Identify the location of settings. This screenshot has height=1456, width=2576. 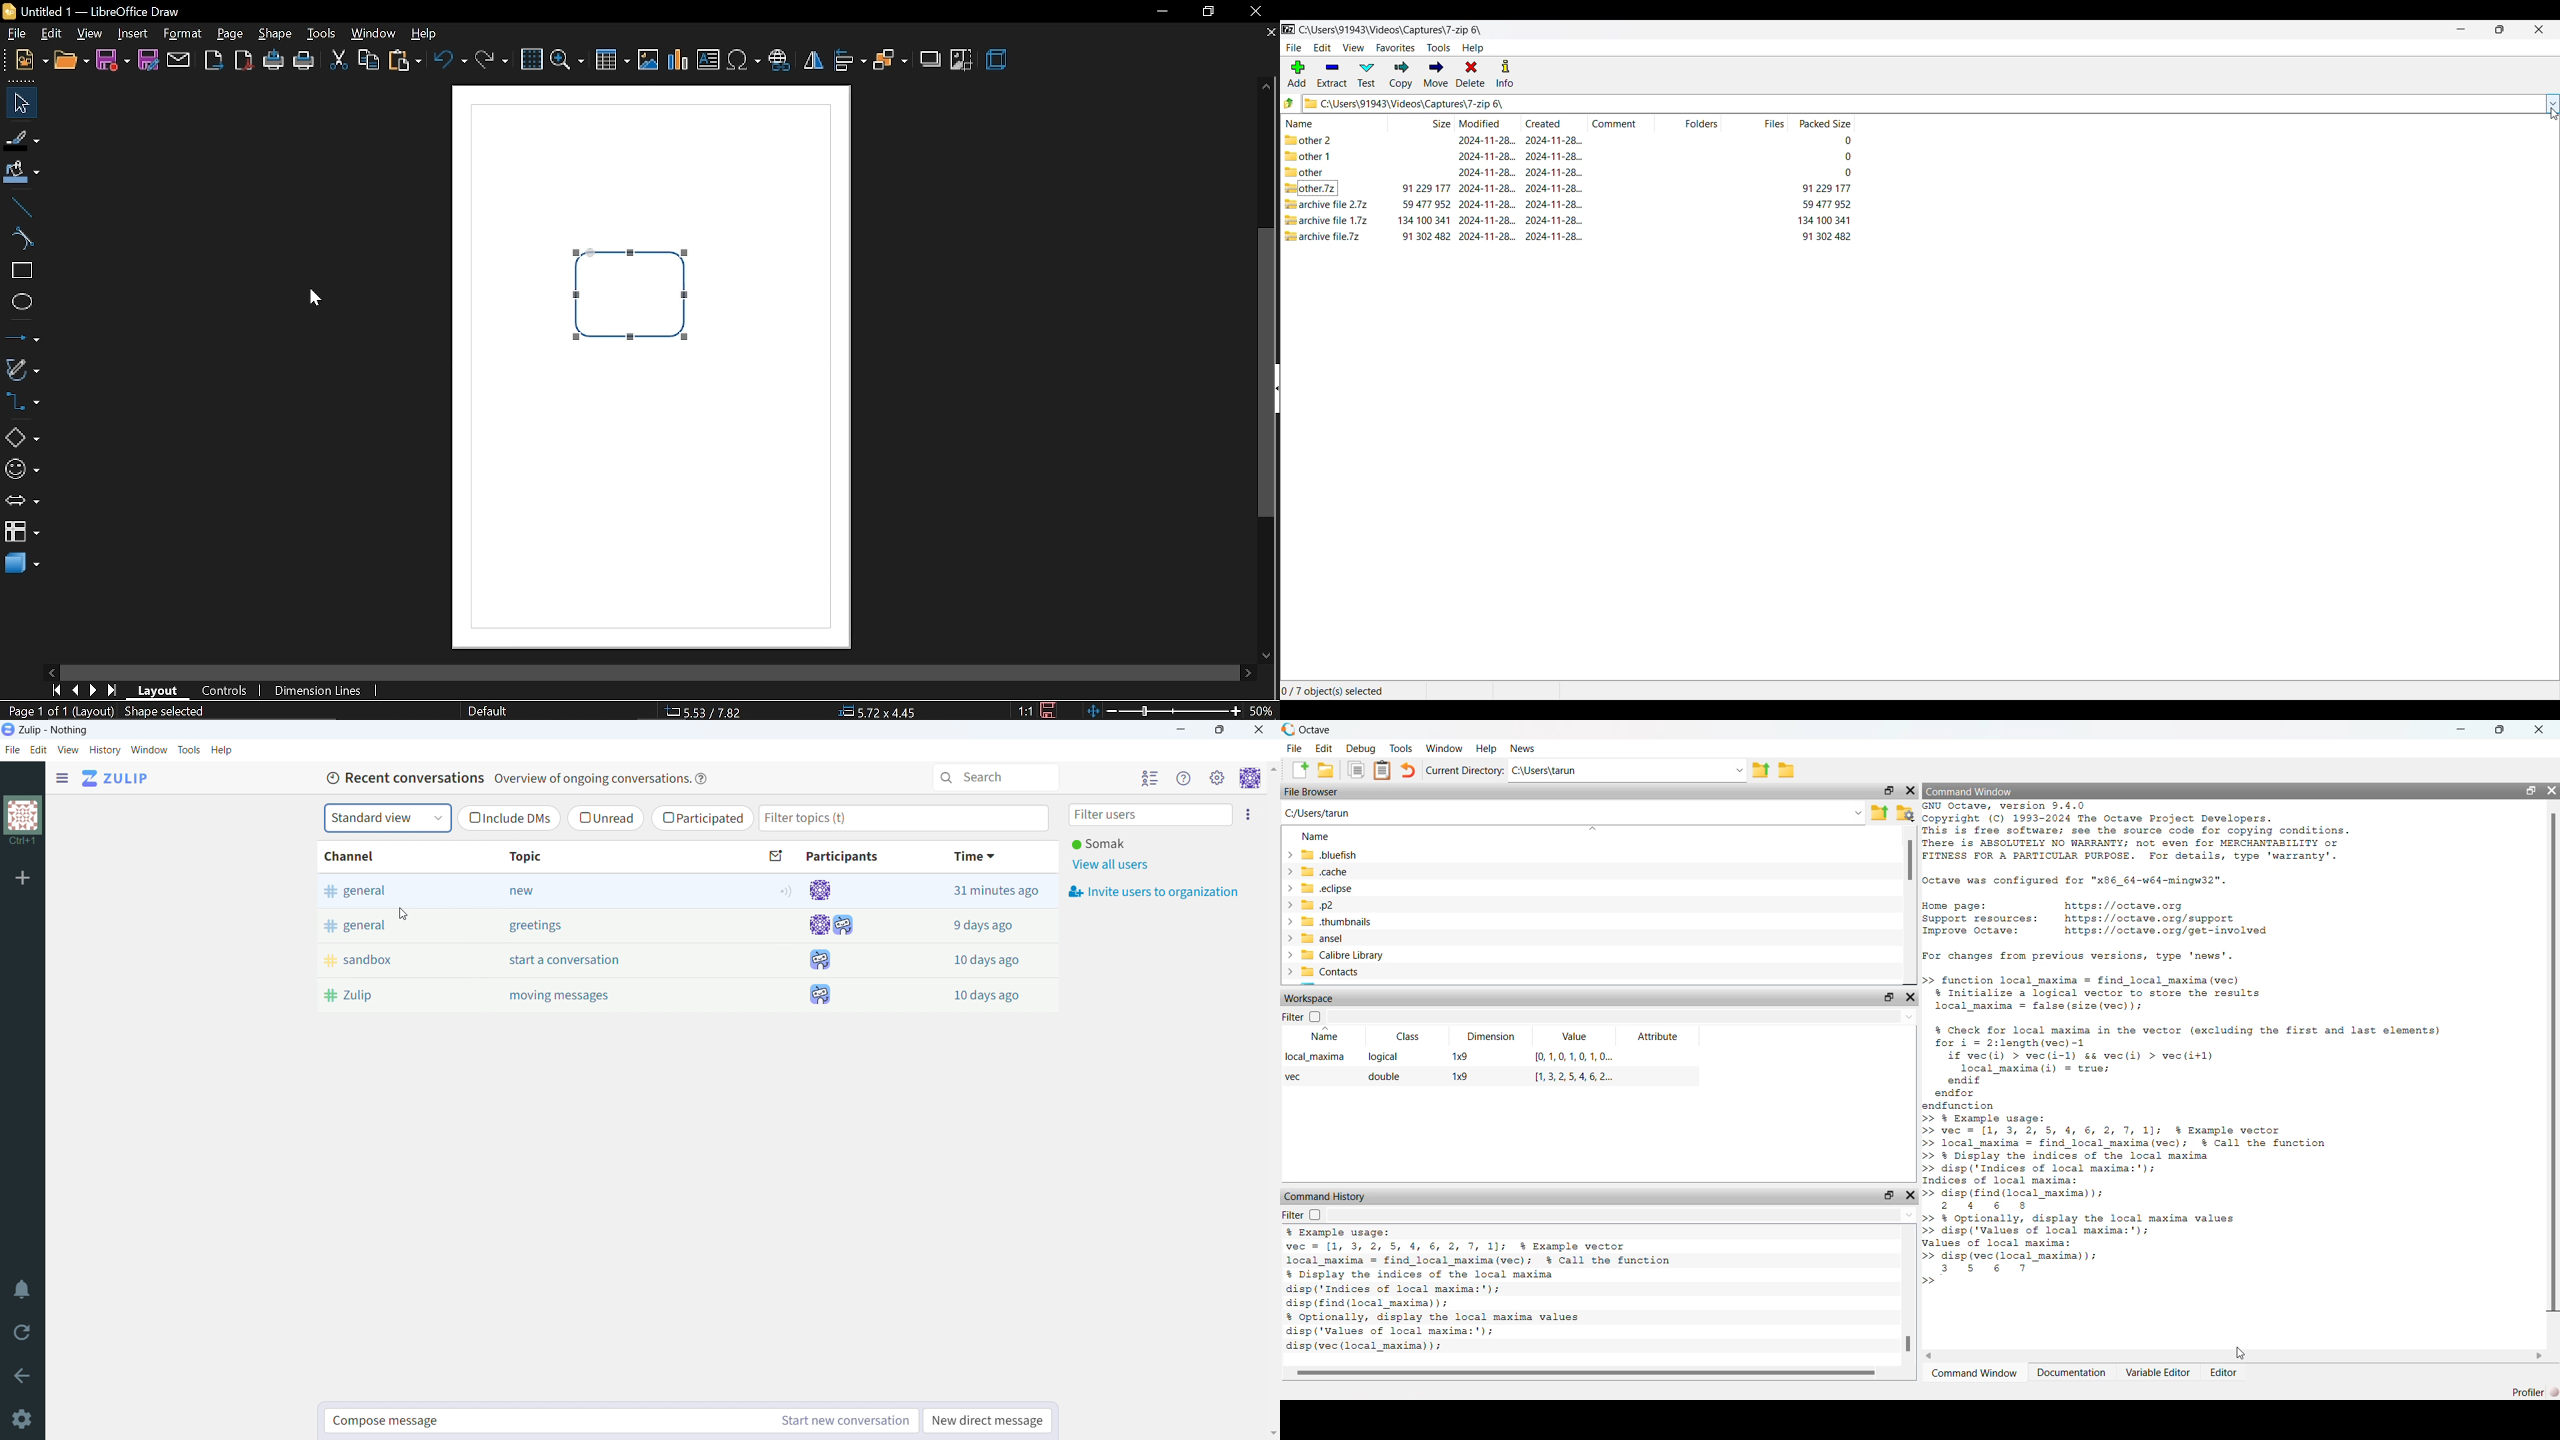
(23, 1420).